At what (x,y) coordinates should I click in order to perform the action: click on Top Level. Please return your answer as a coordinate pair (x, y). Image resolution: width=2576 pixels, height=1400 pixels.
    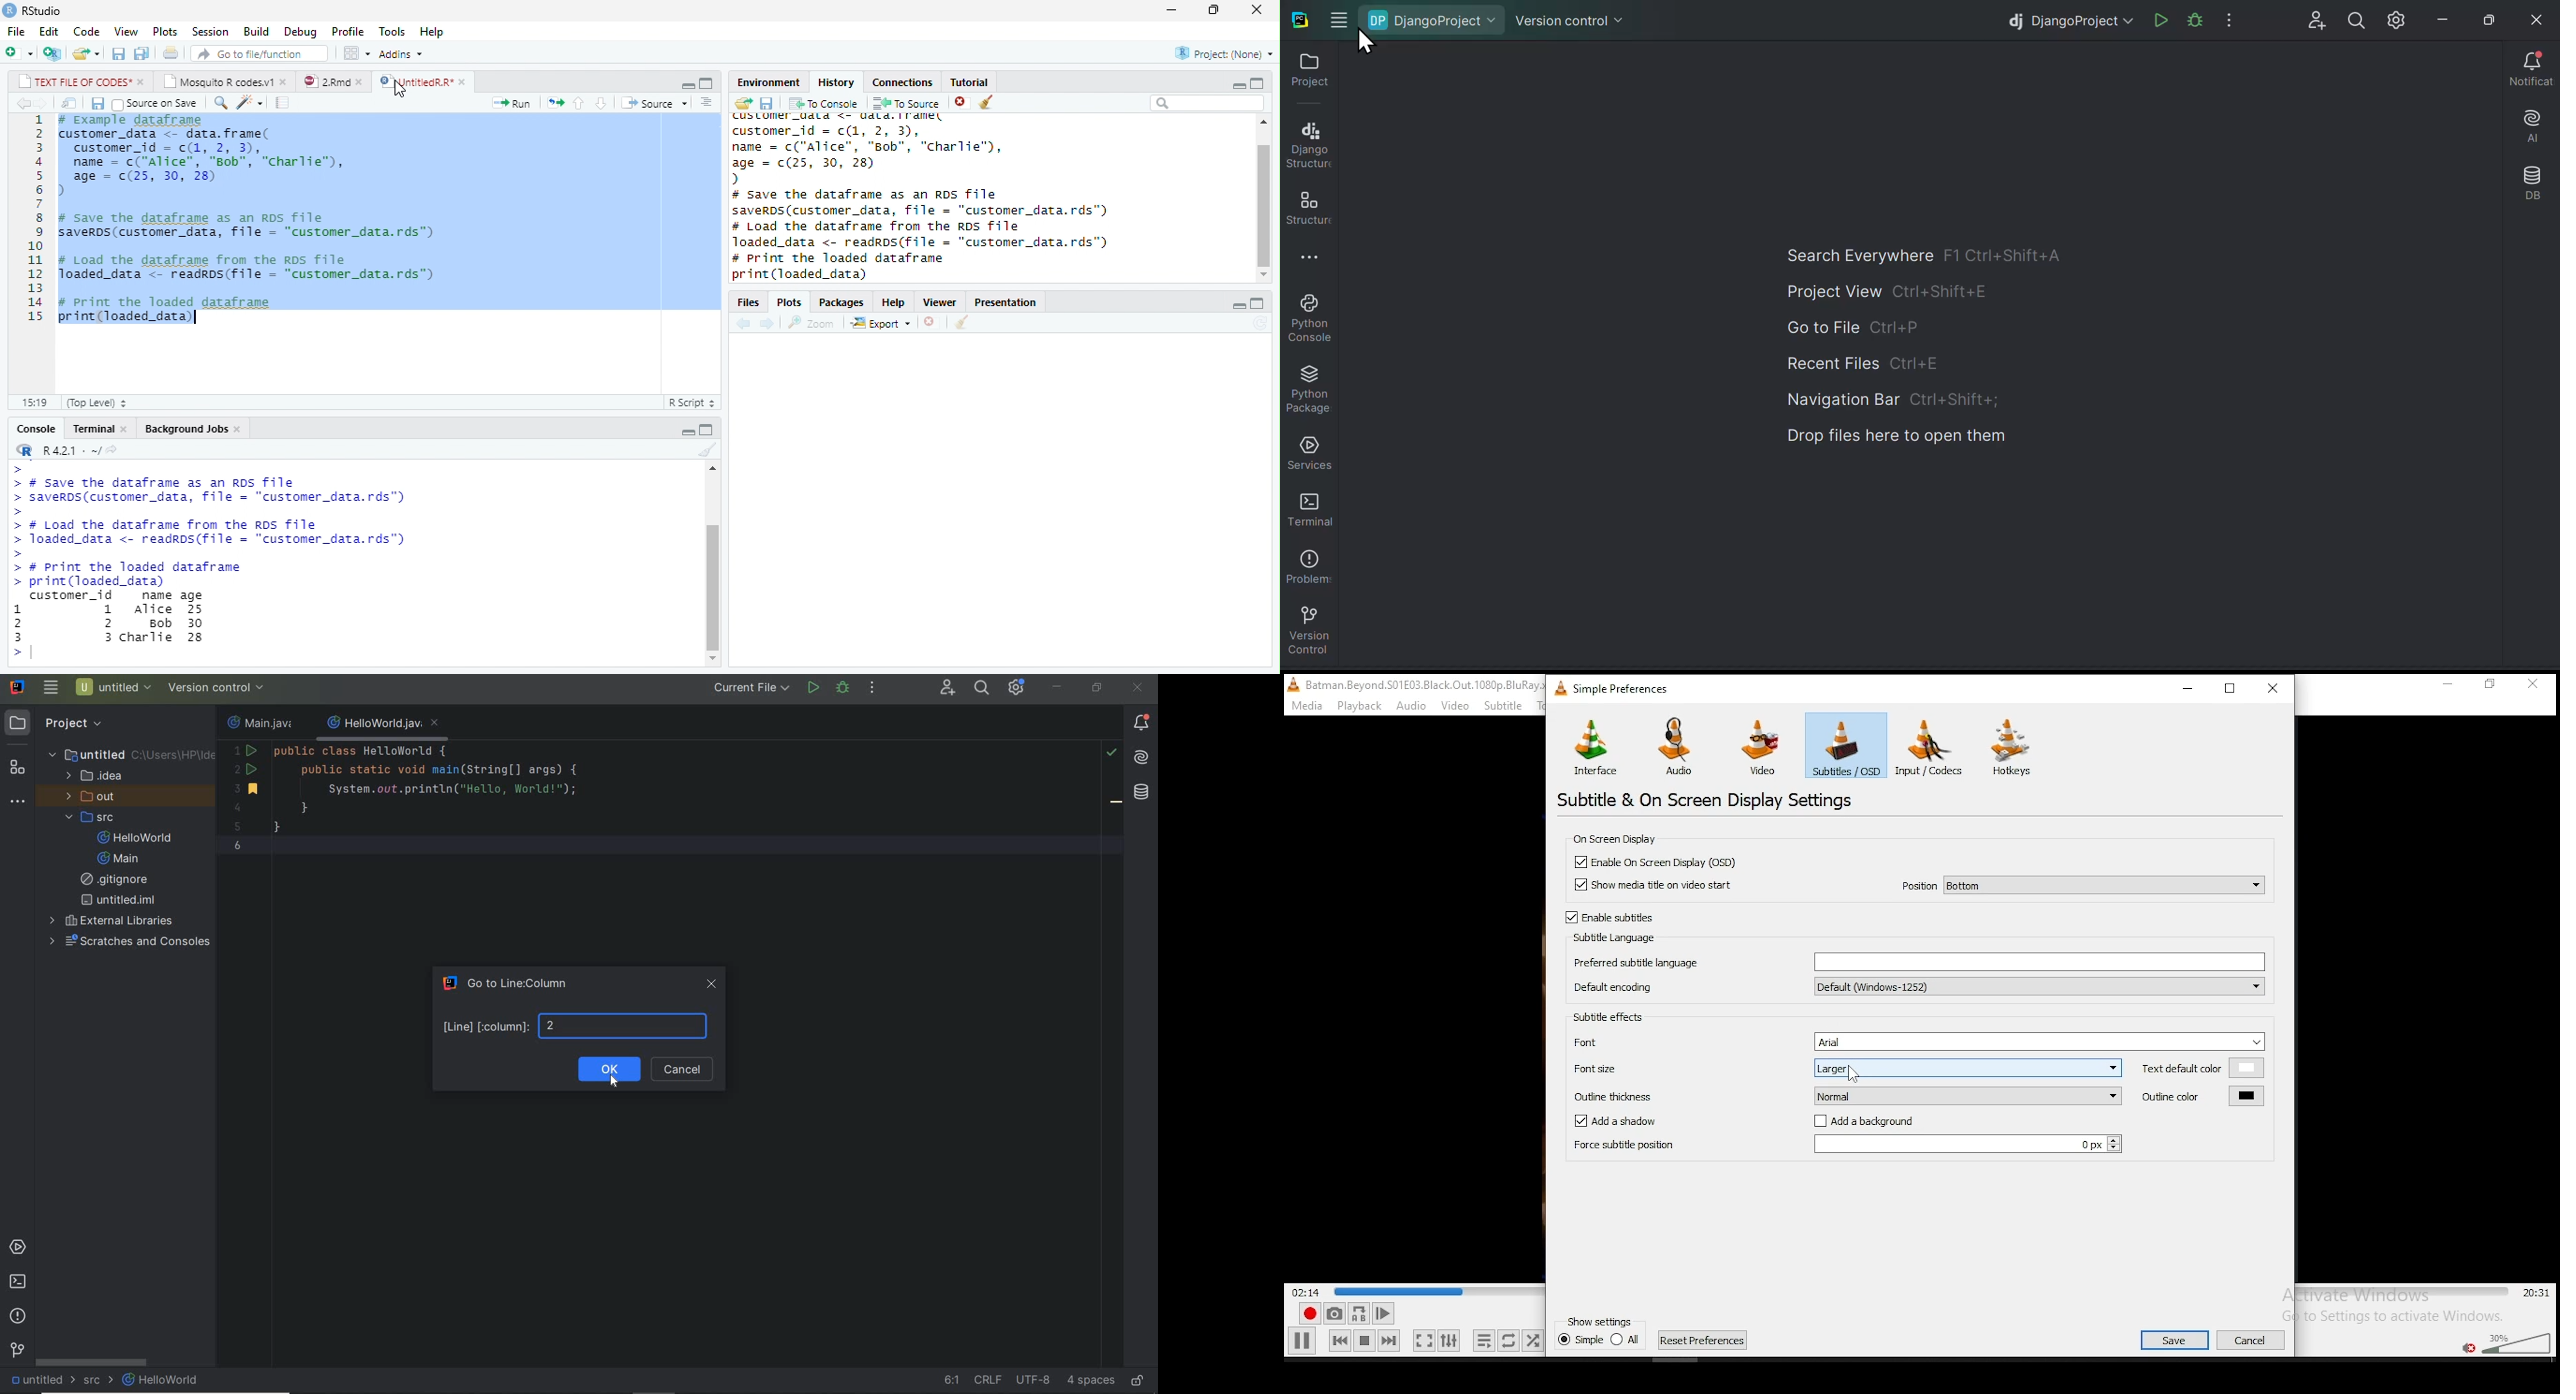
    Looking at the image, I should click on (97, 403).